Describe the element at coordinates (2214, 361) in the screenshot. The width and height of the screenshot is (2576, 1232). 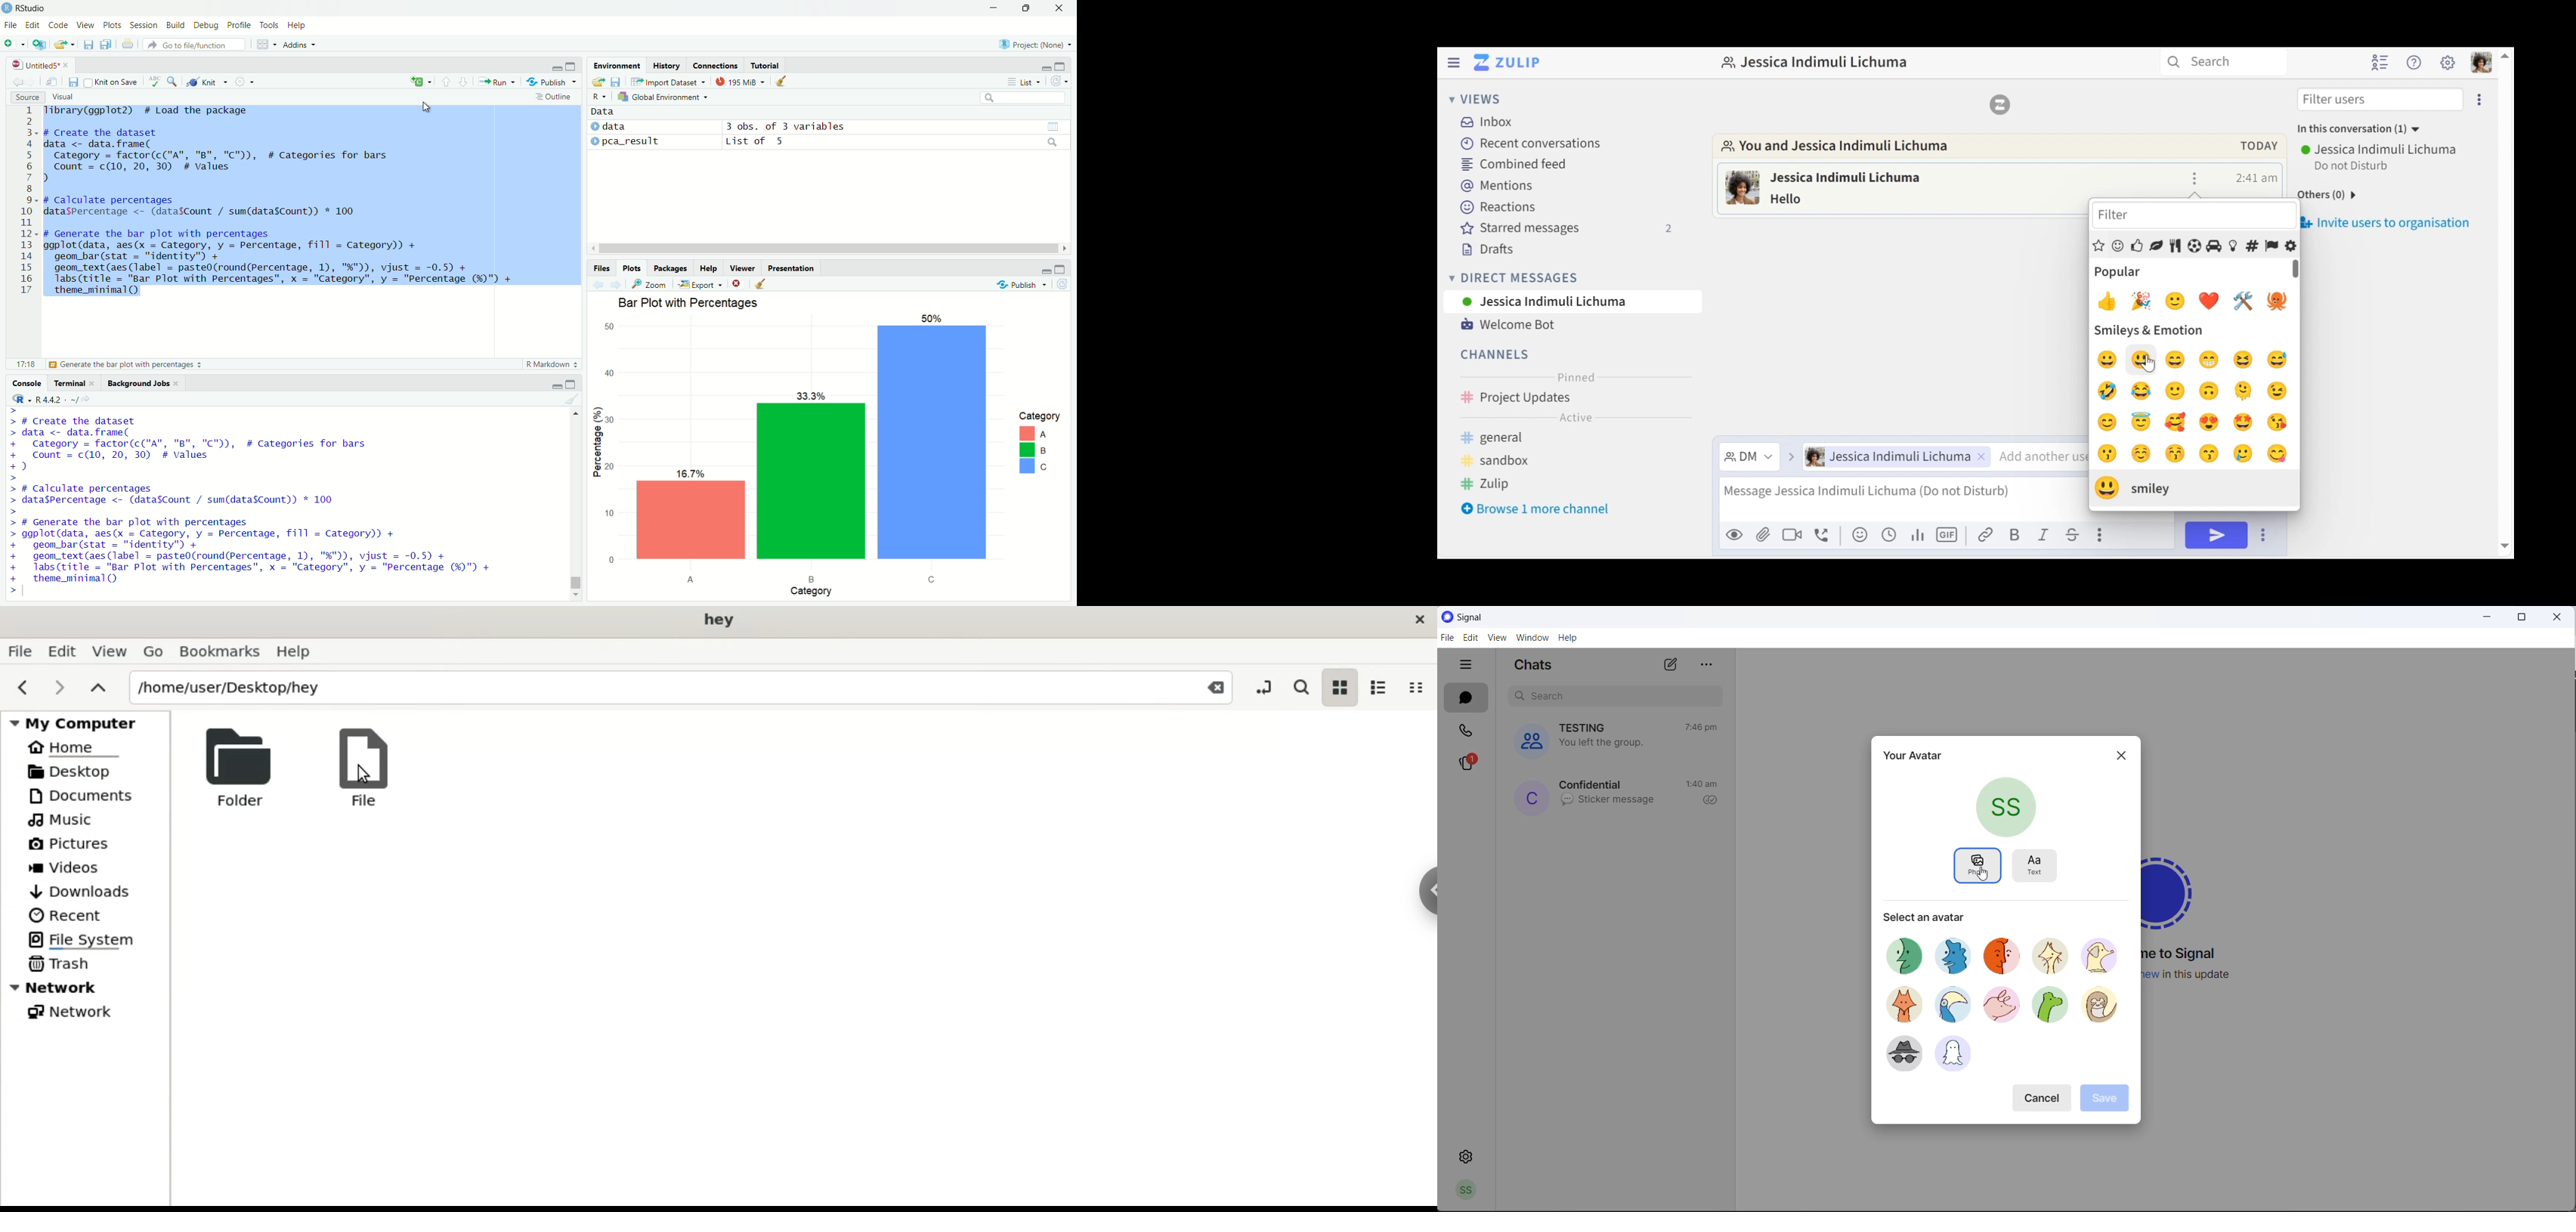
I see `grin` at that location.